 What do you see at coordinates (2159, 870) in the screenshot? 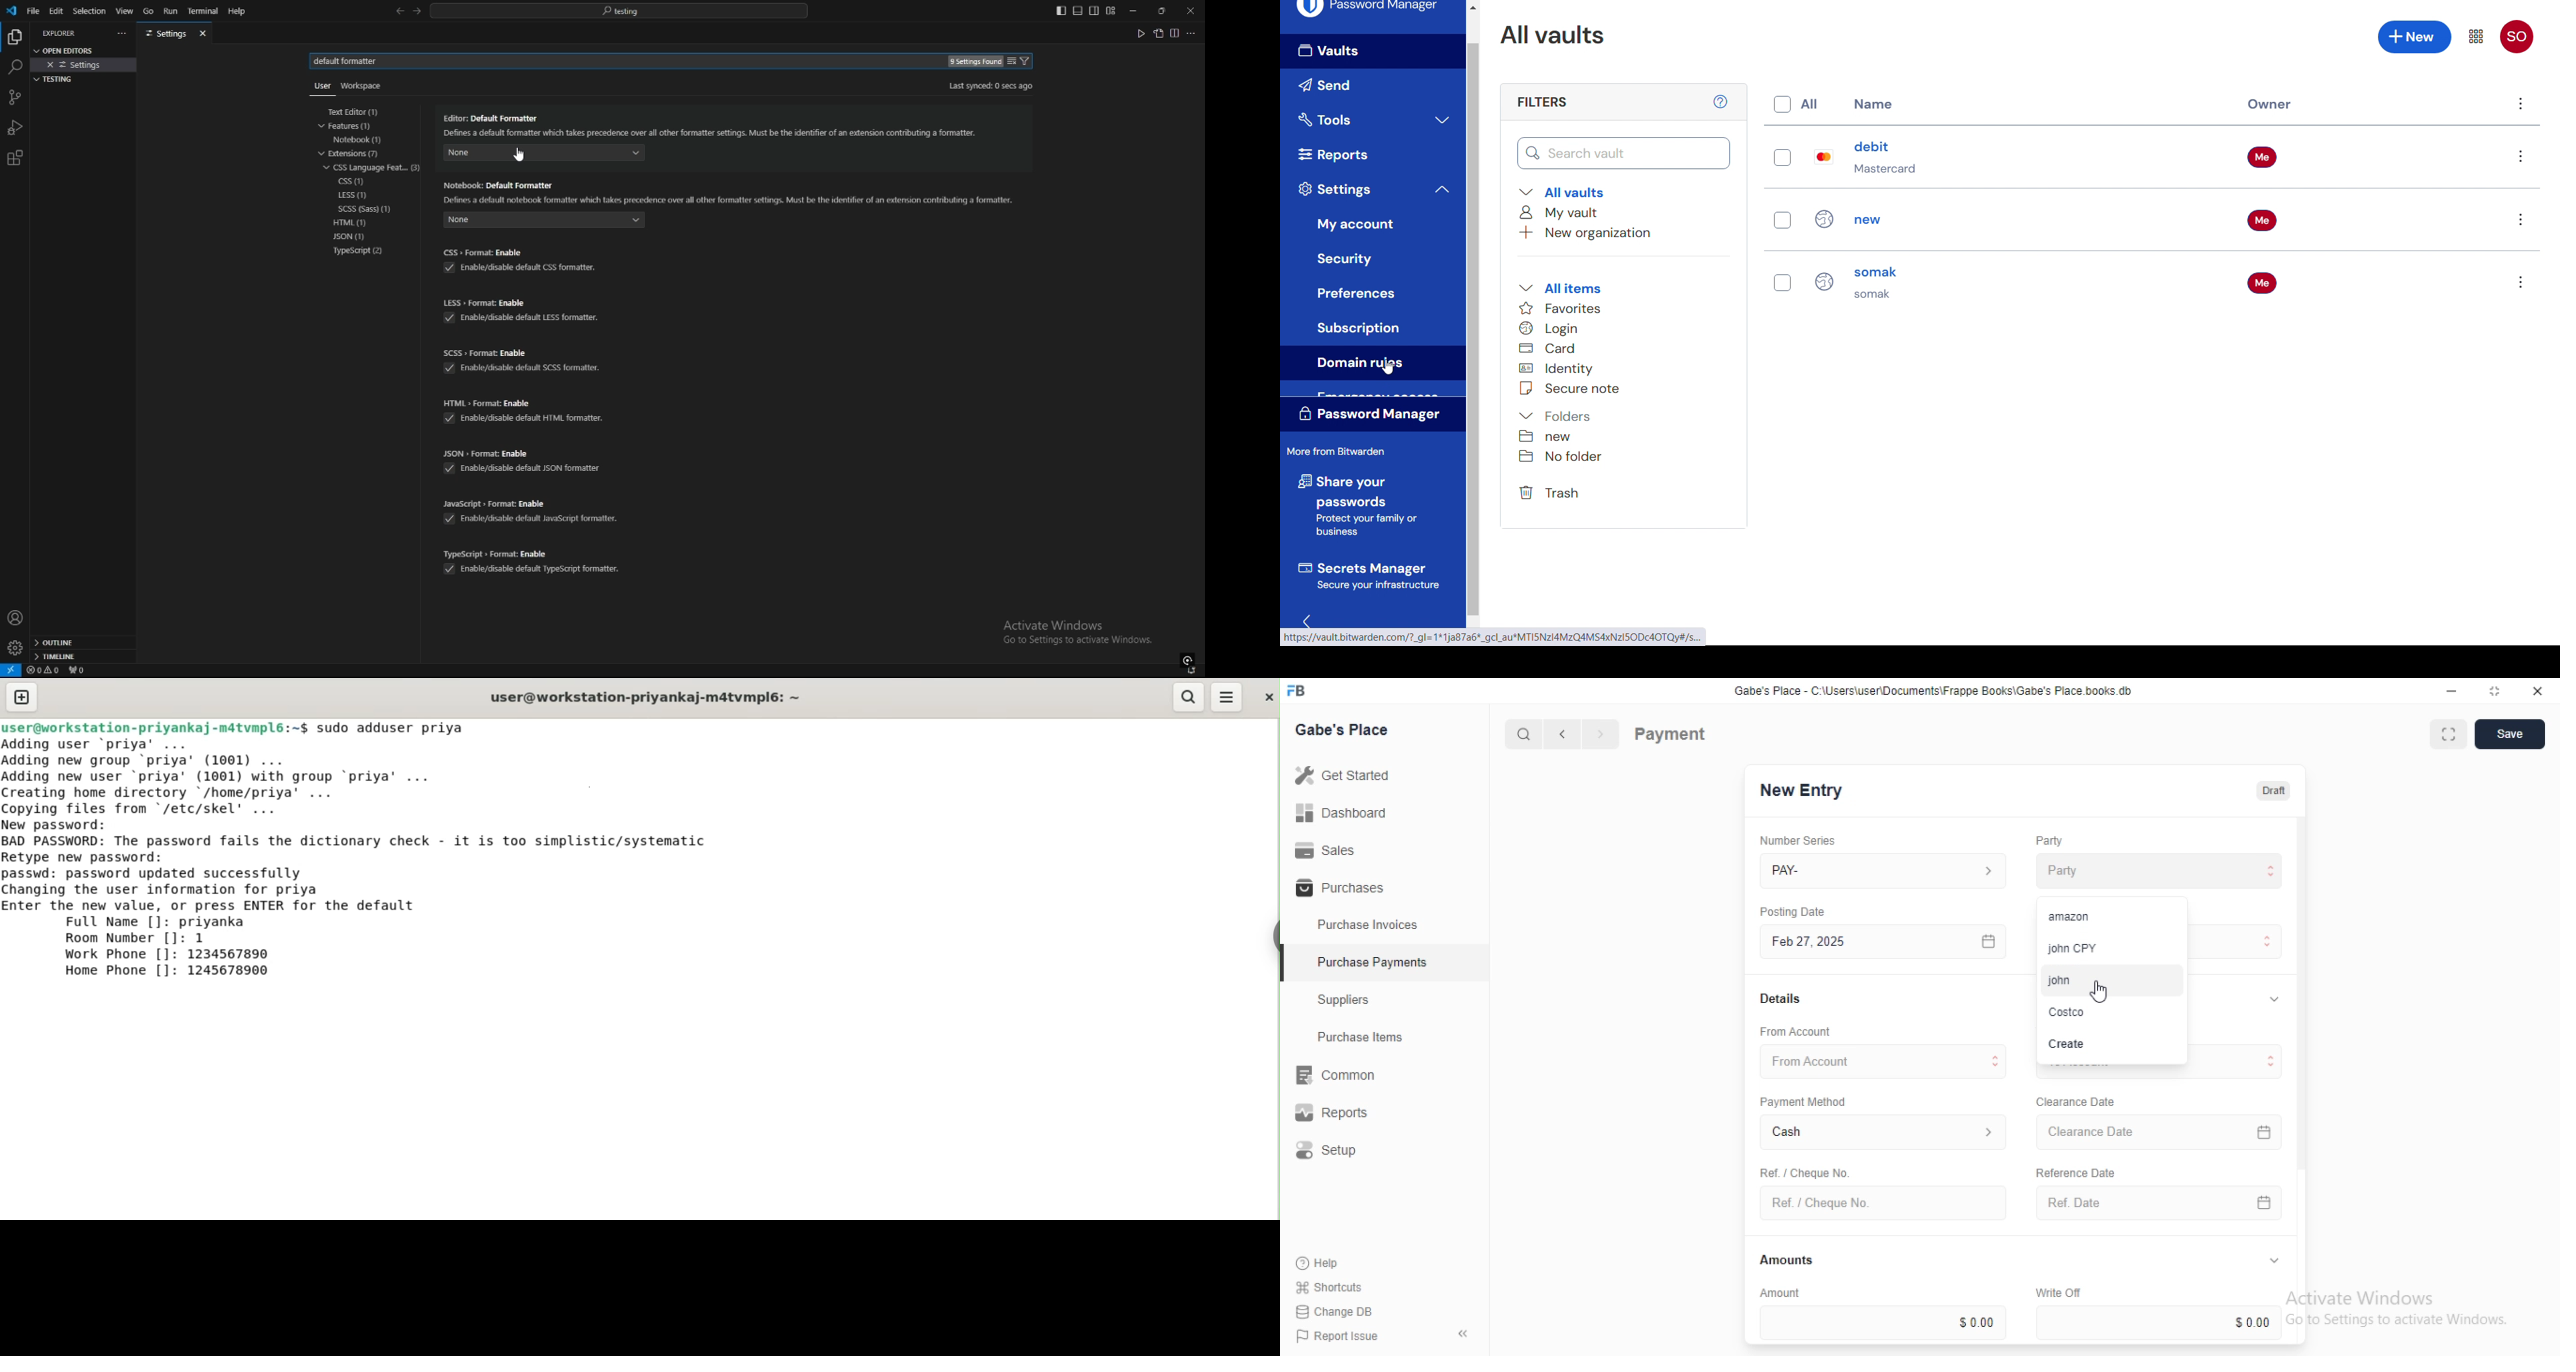
I see `Party` at bounding box center [2159, 870].